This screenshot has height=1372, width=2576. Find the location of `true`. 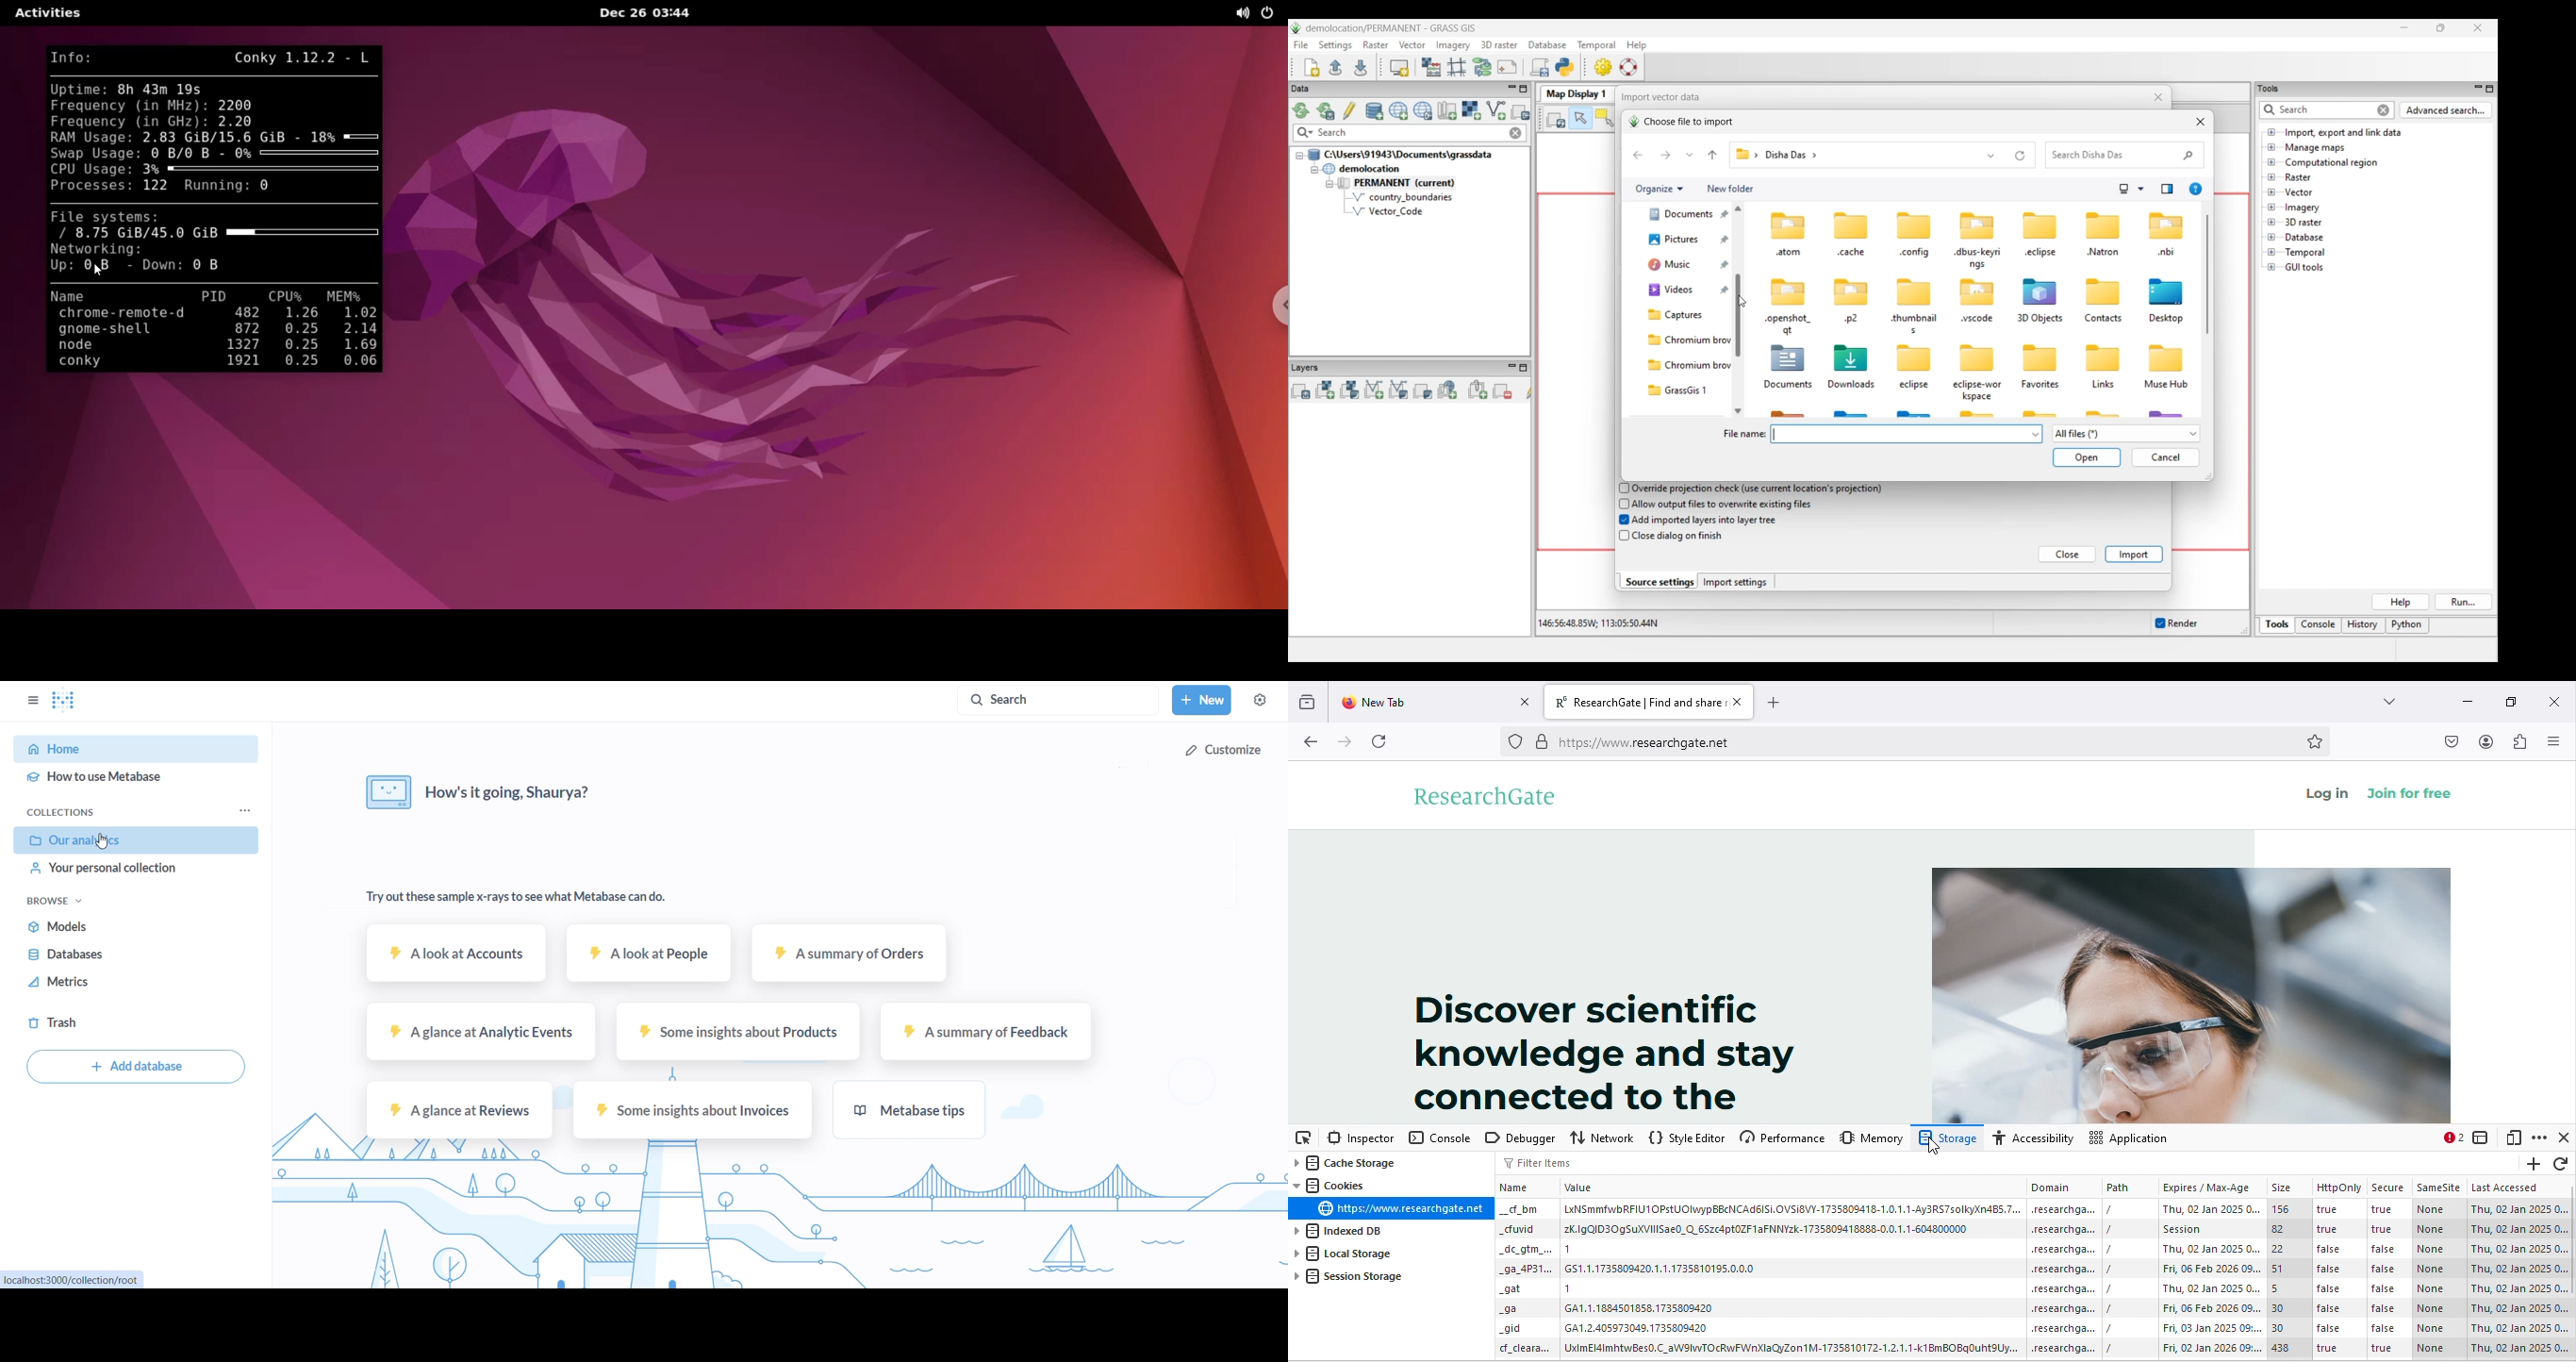

true is located at coordinates (2330, 1210).